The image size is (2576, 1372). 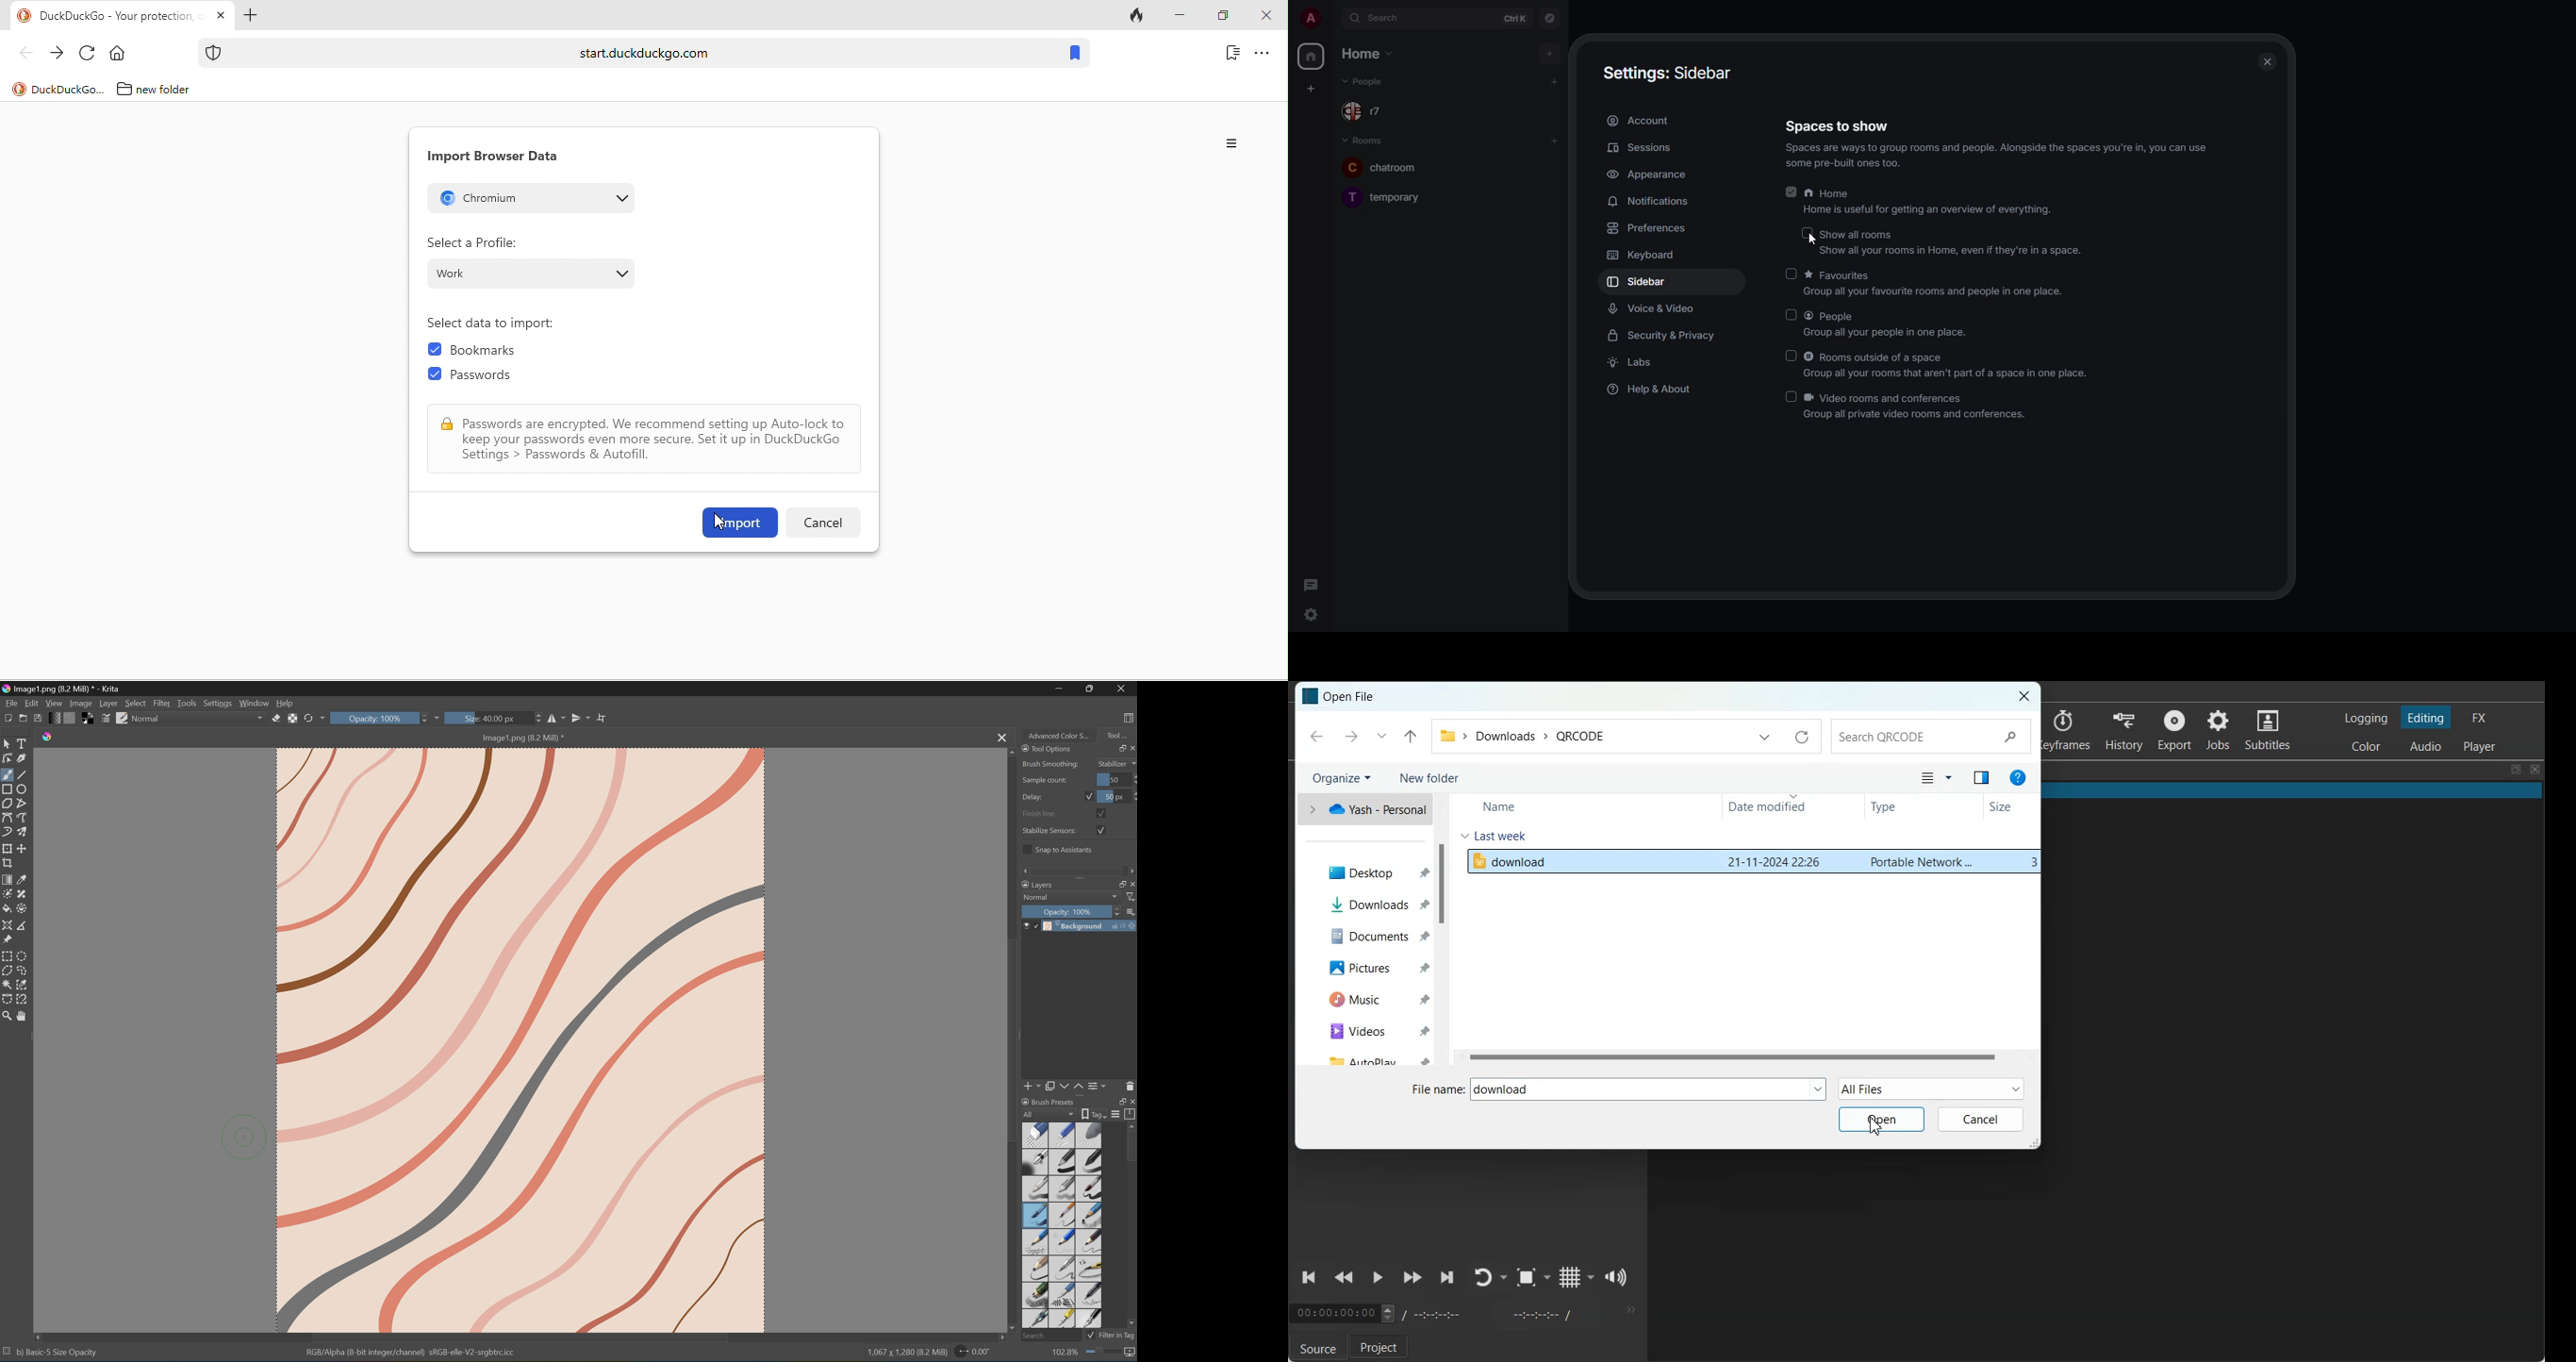 I want to click on Scroll Left, so click(x=39, y=1336).